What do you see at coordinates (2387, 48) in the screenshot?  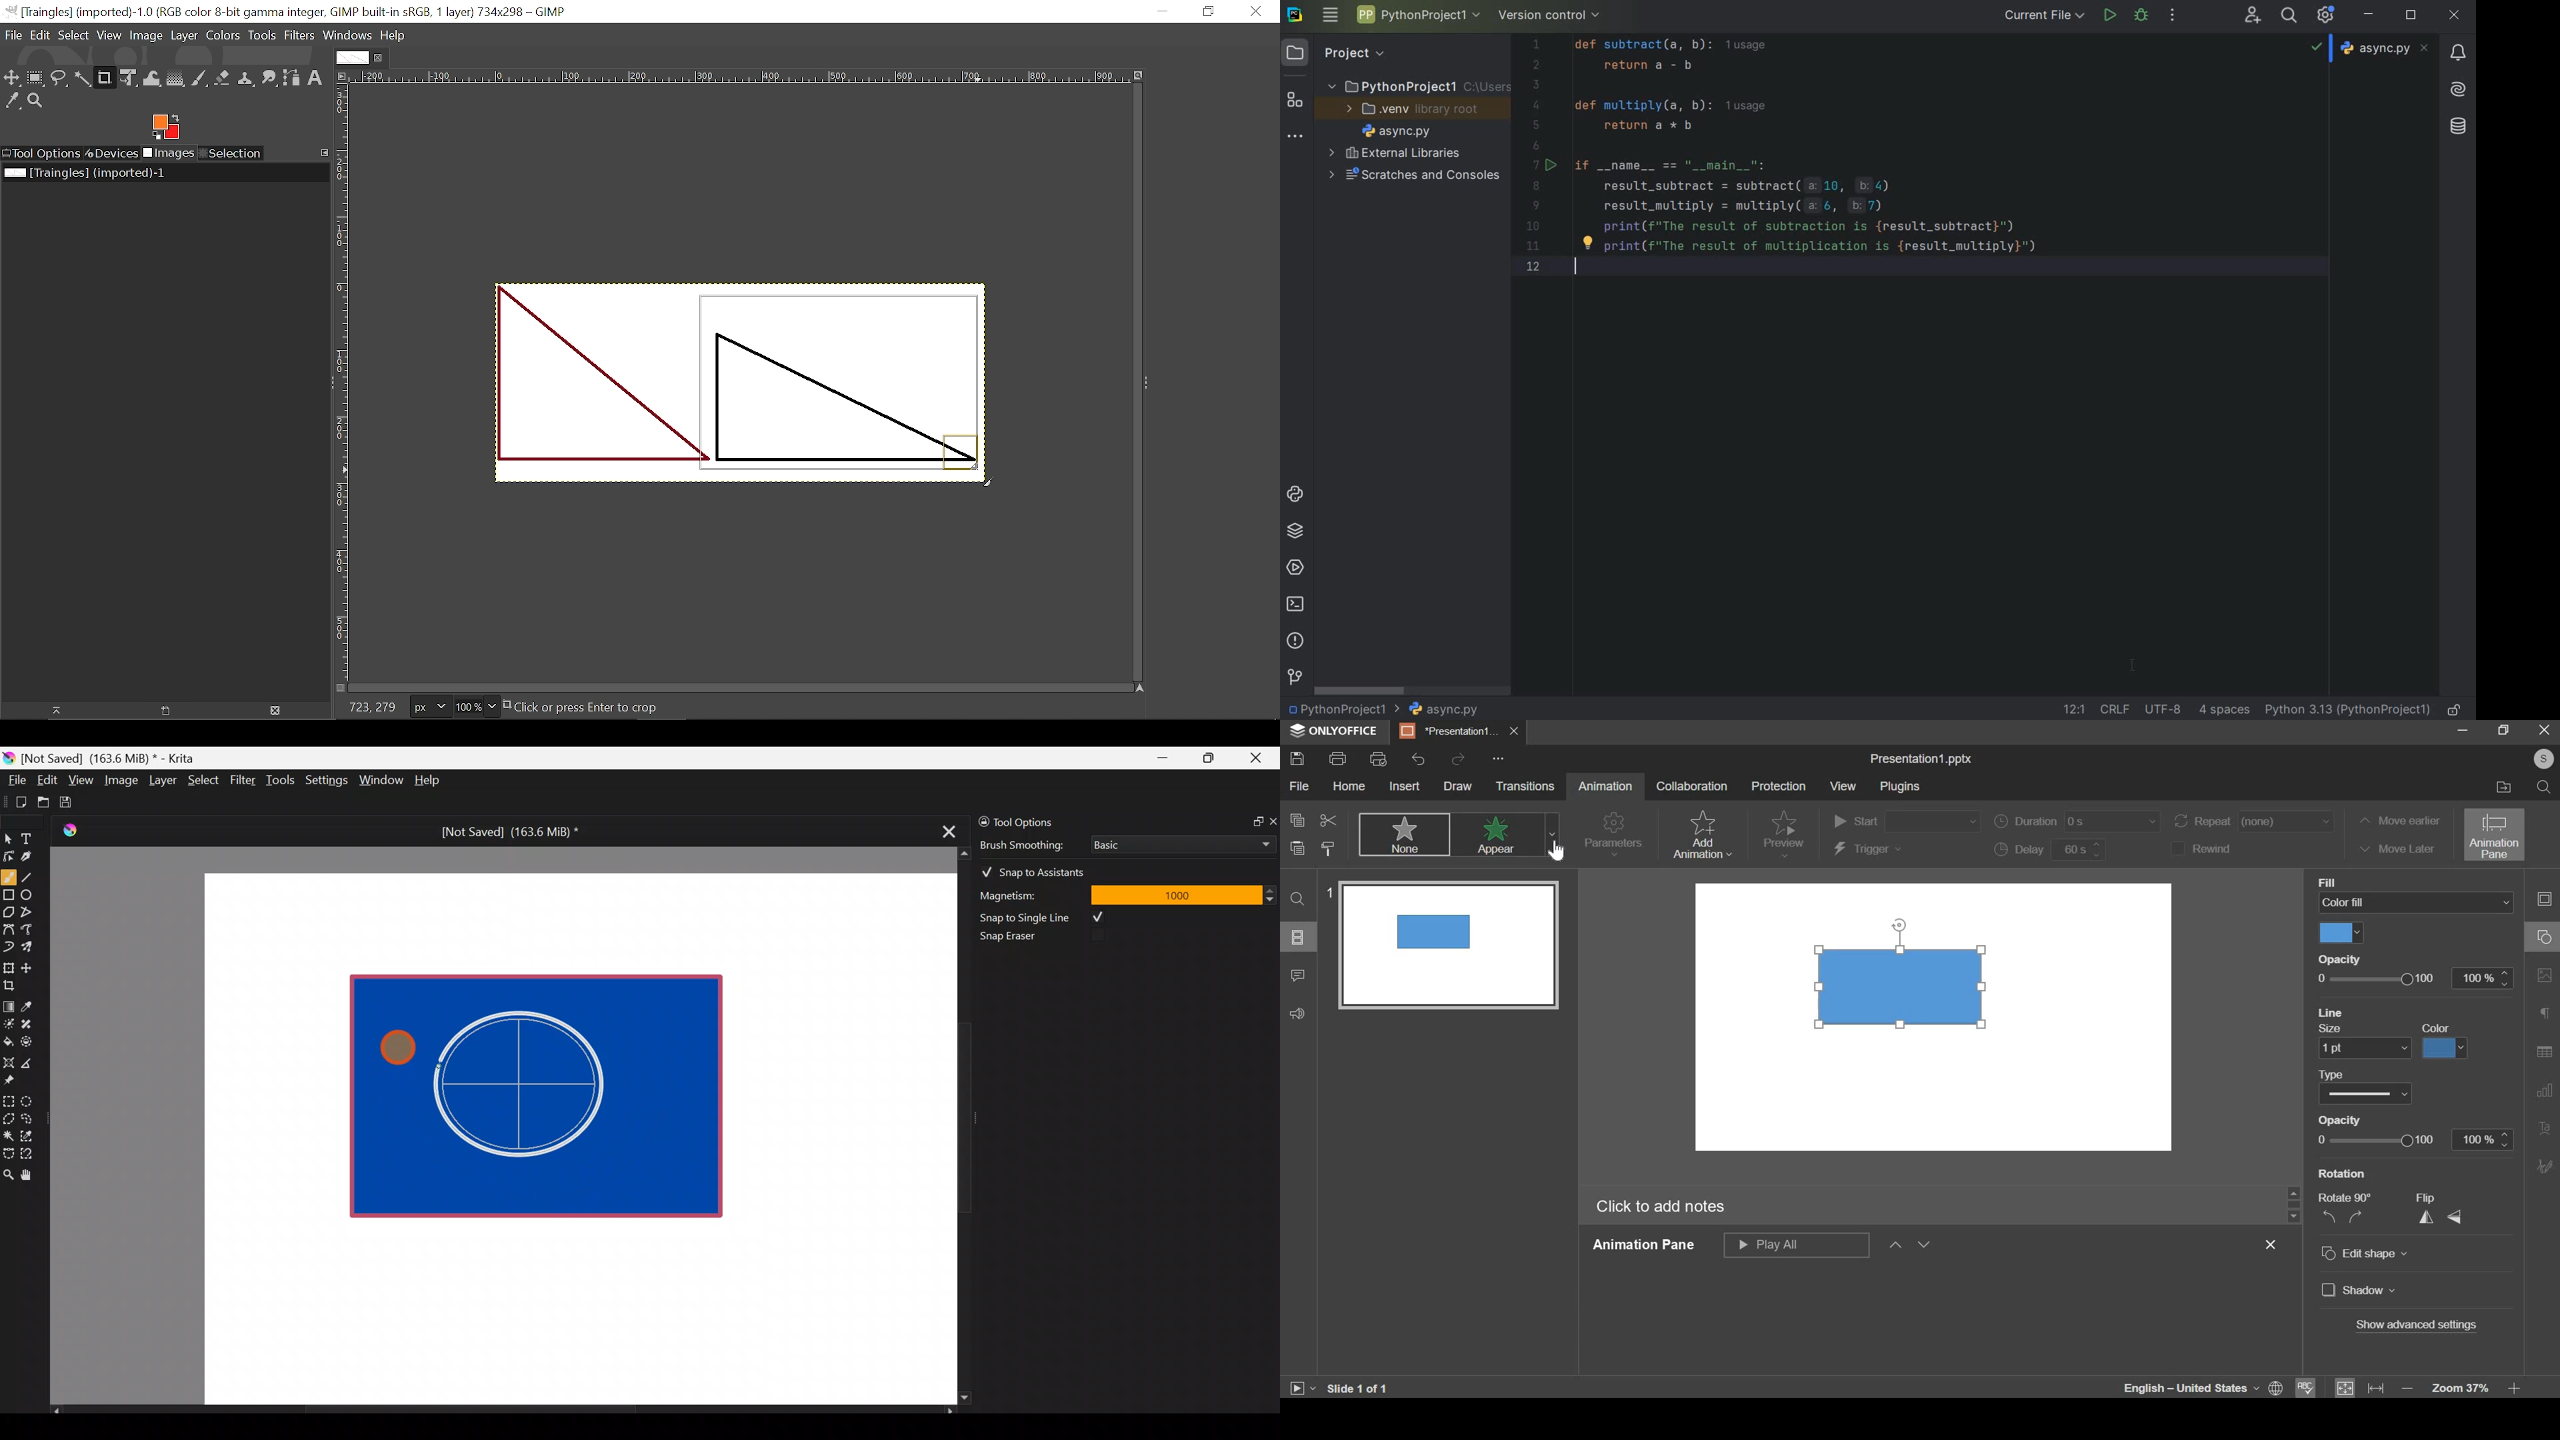 I see `file name` at bounding box center [2387, 48].